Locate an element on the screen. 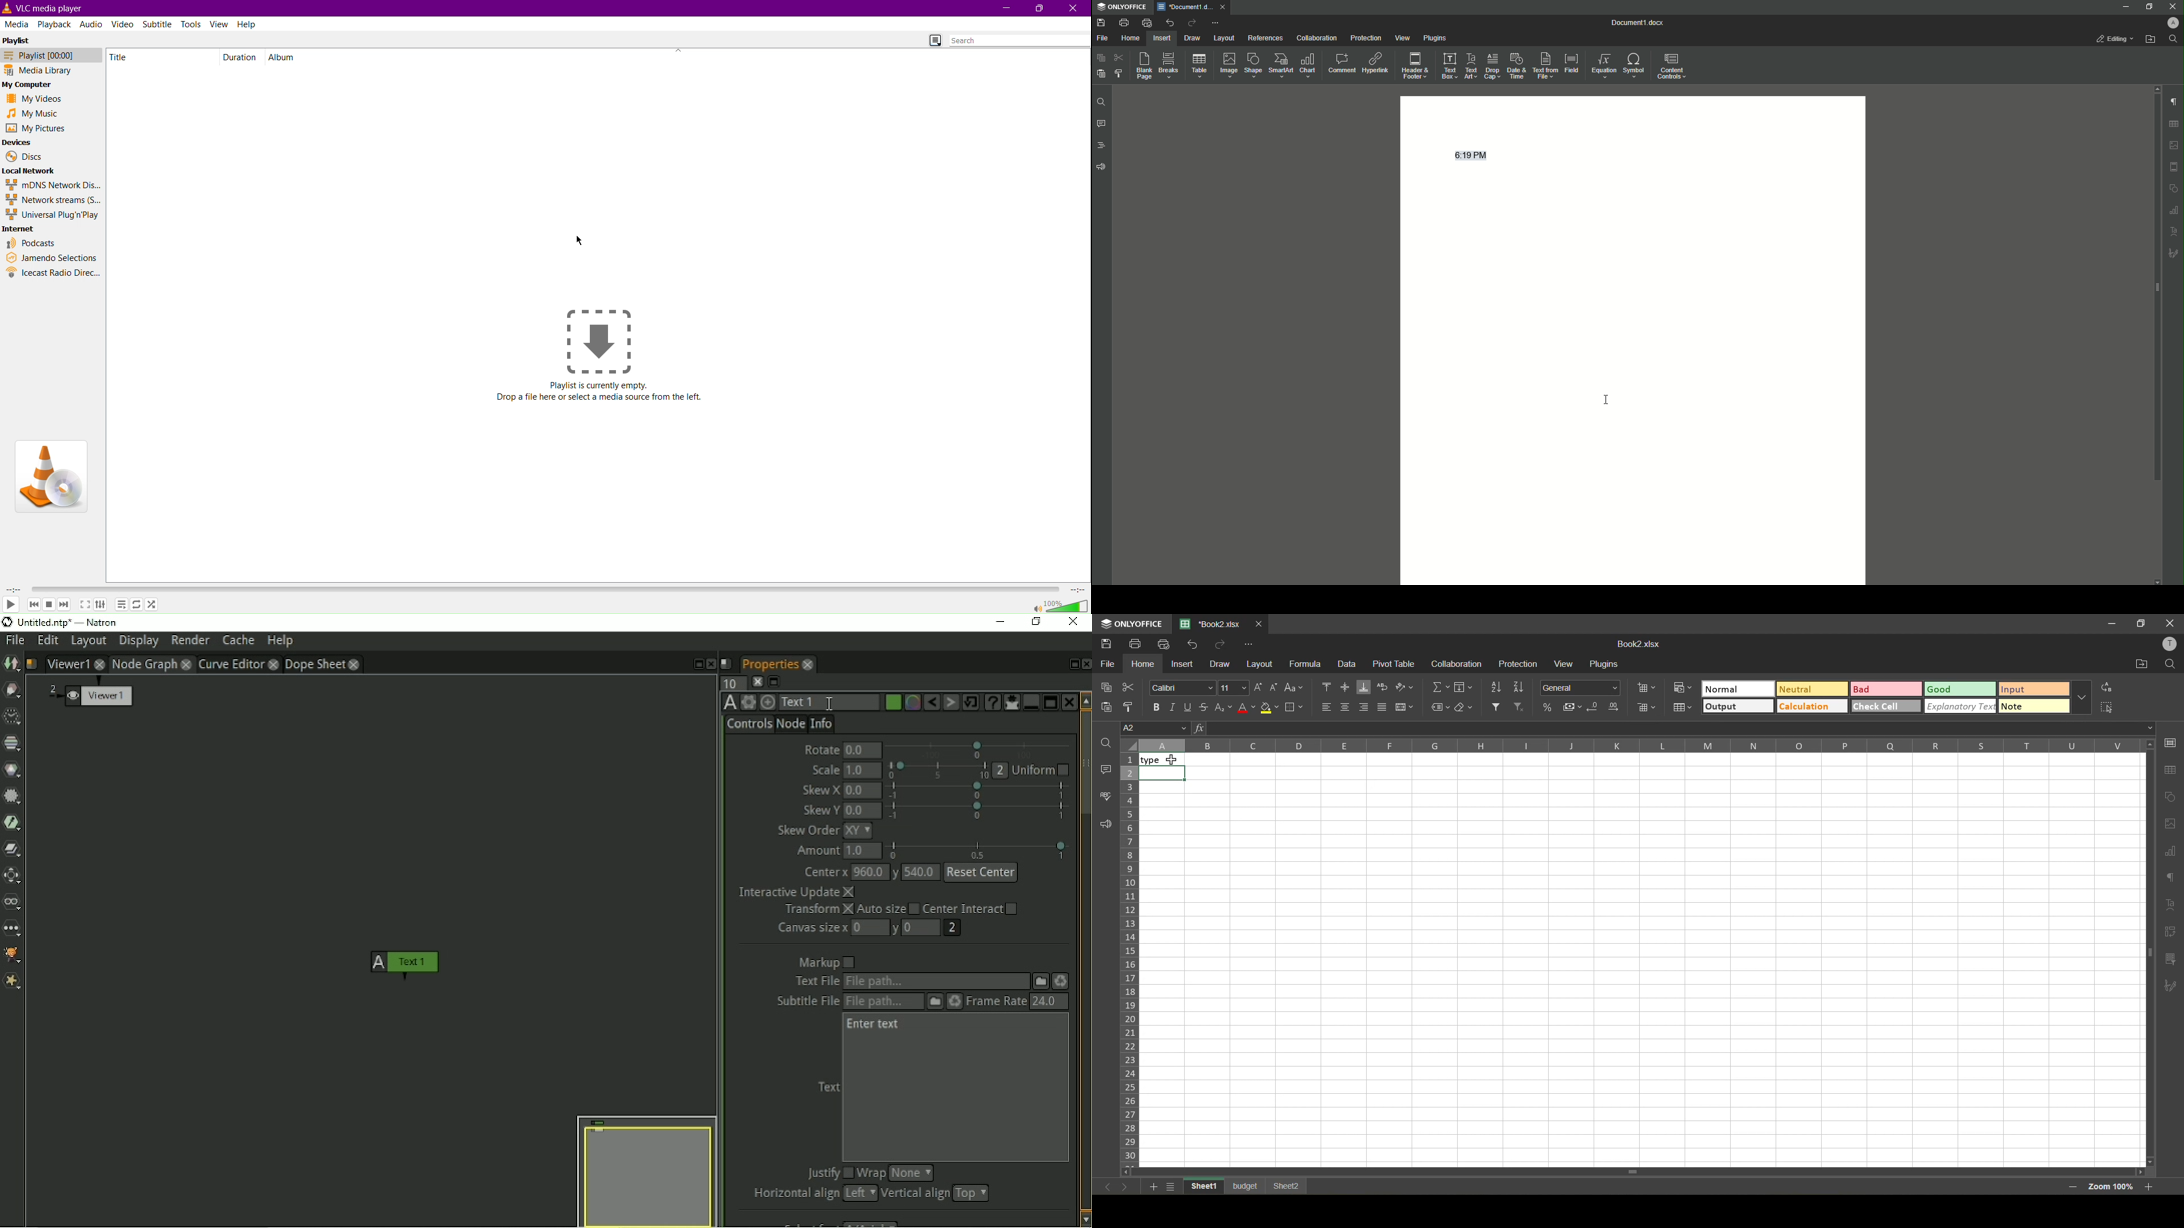 The image size is (2184, 1232). image settings is located at coordinates (2174, 145).